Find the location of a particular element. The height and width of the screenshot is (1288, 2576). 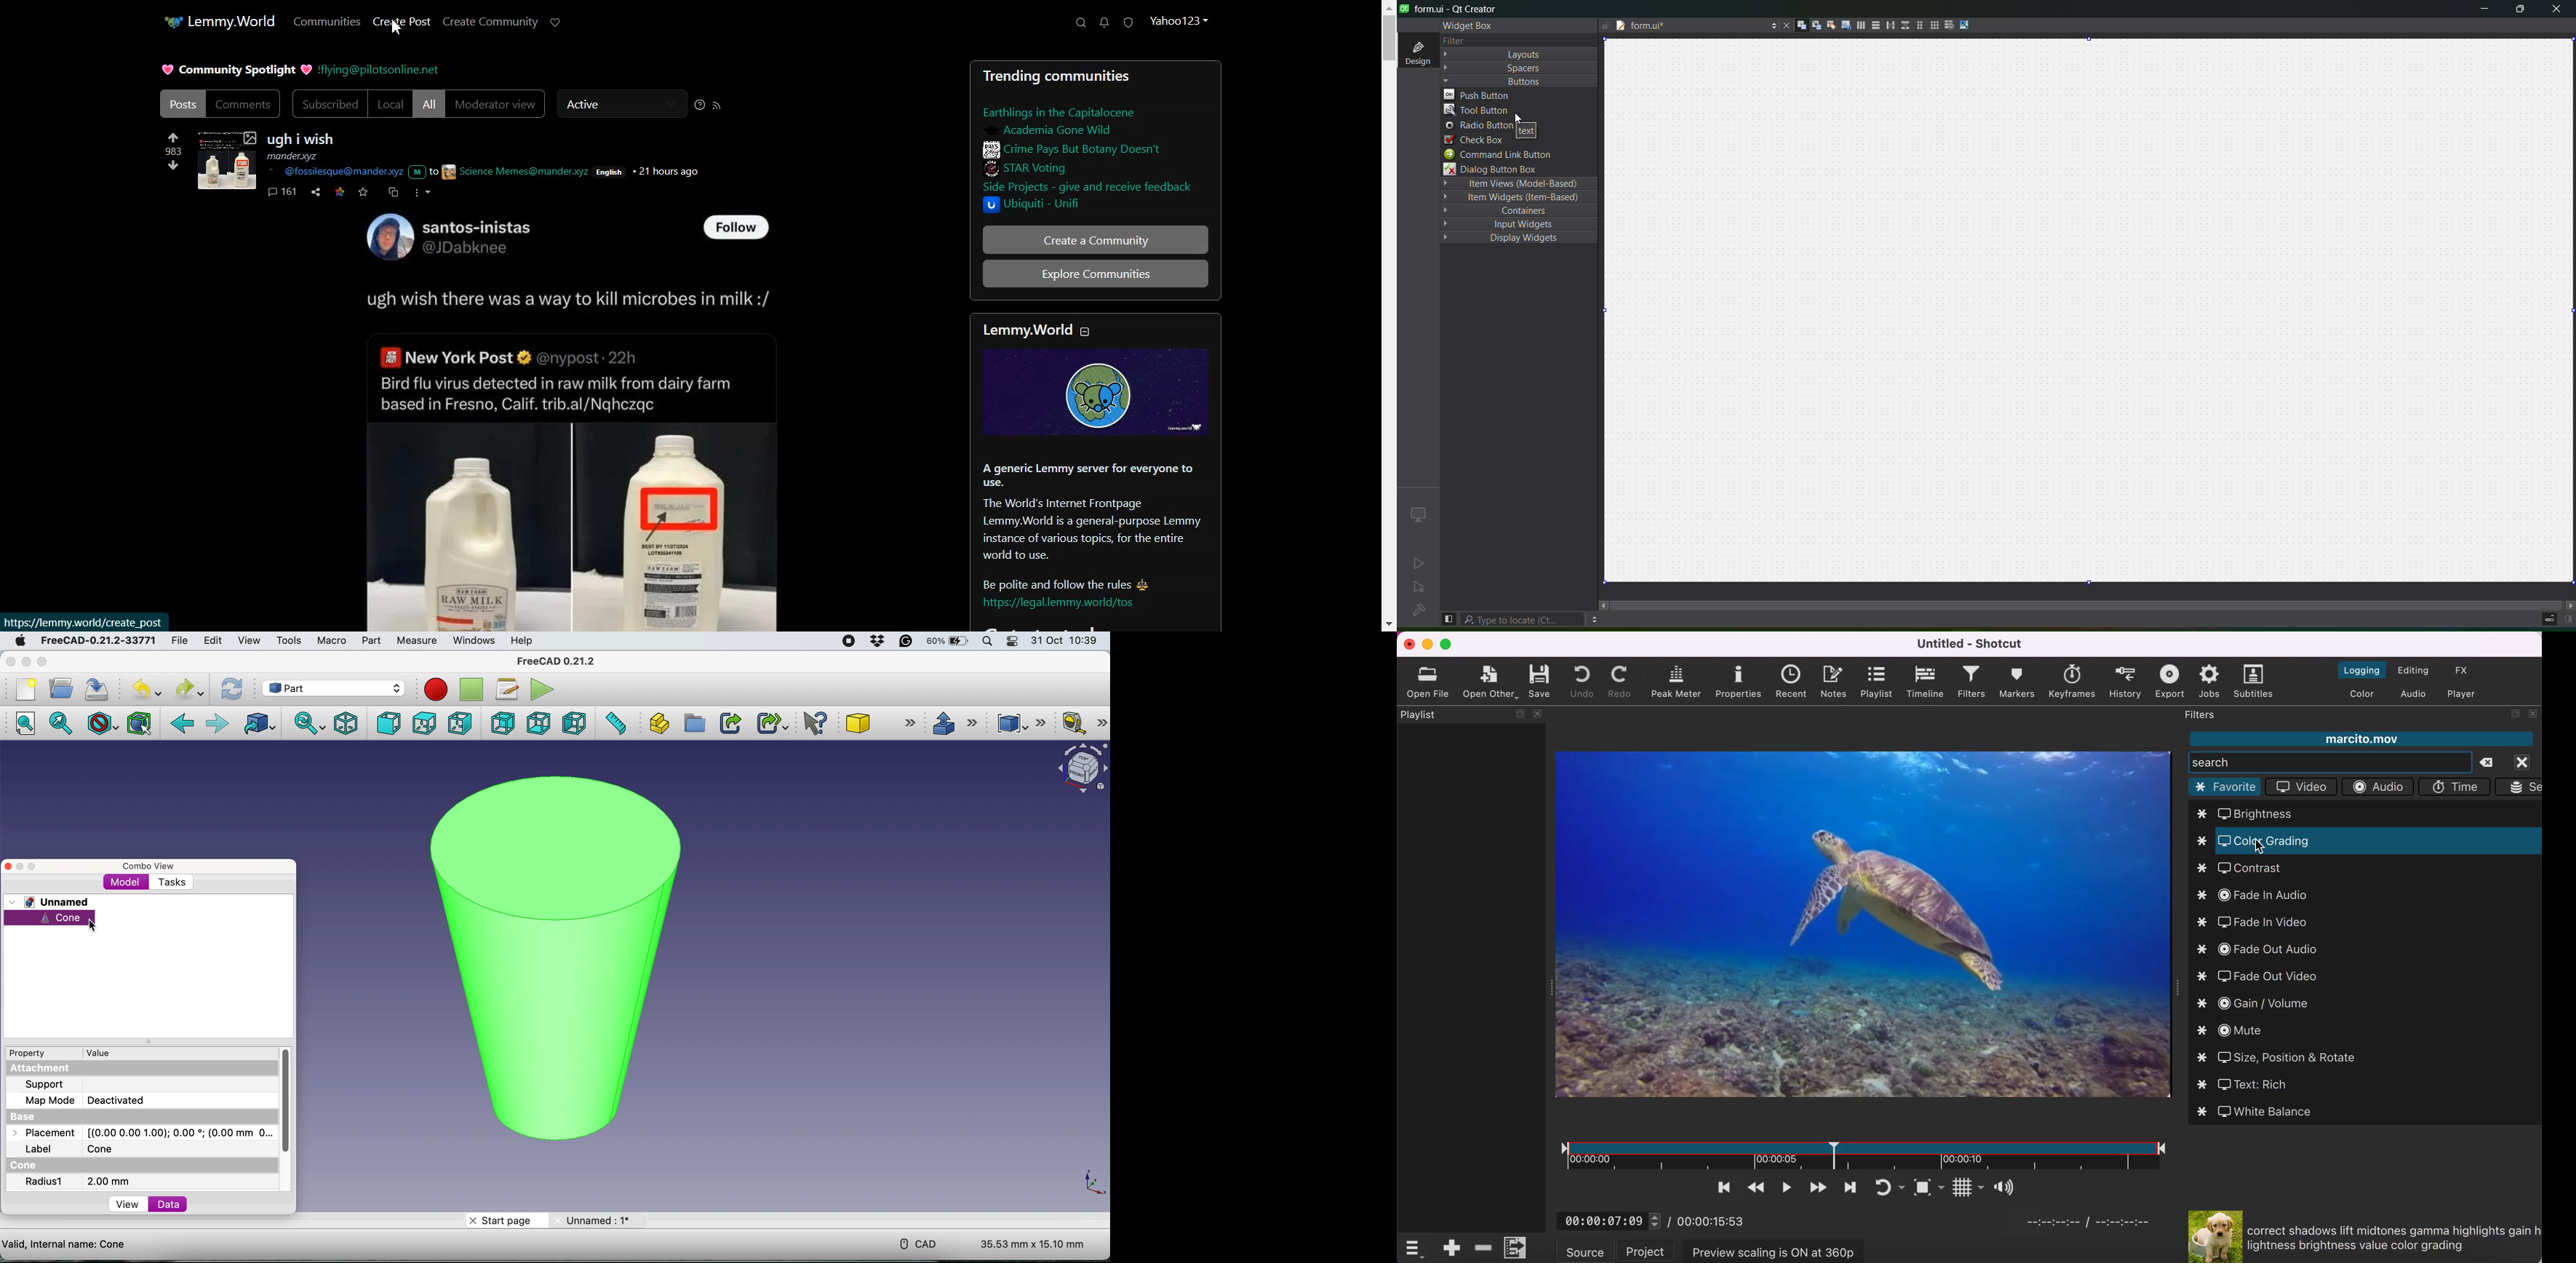

skip to next point is located at coordinates (1849, 1187).